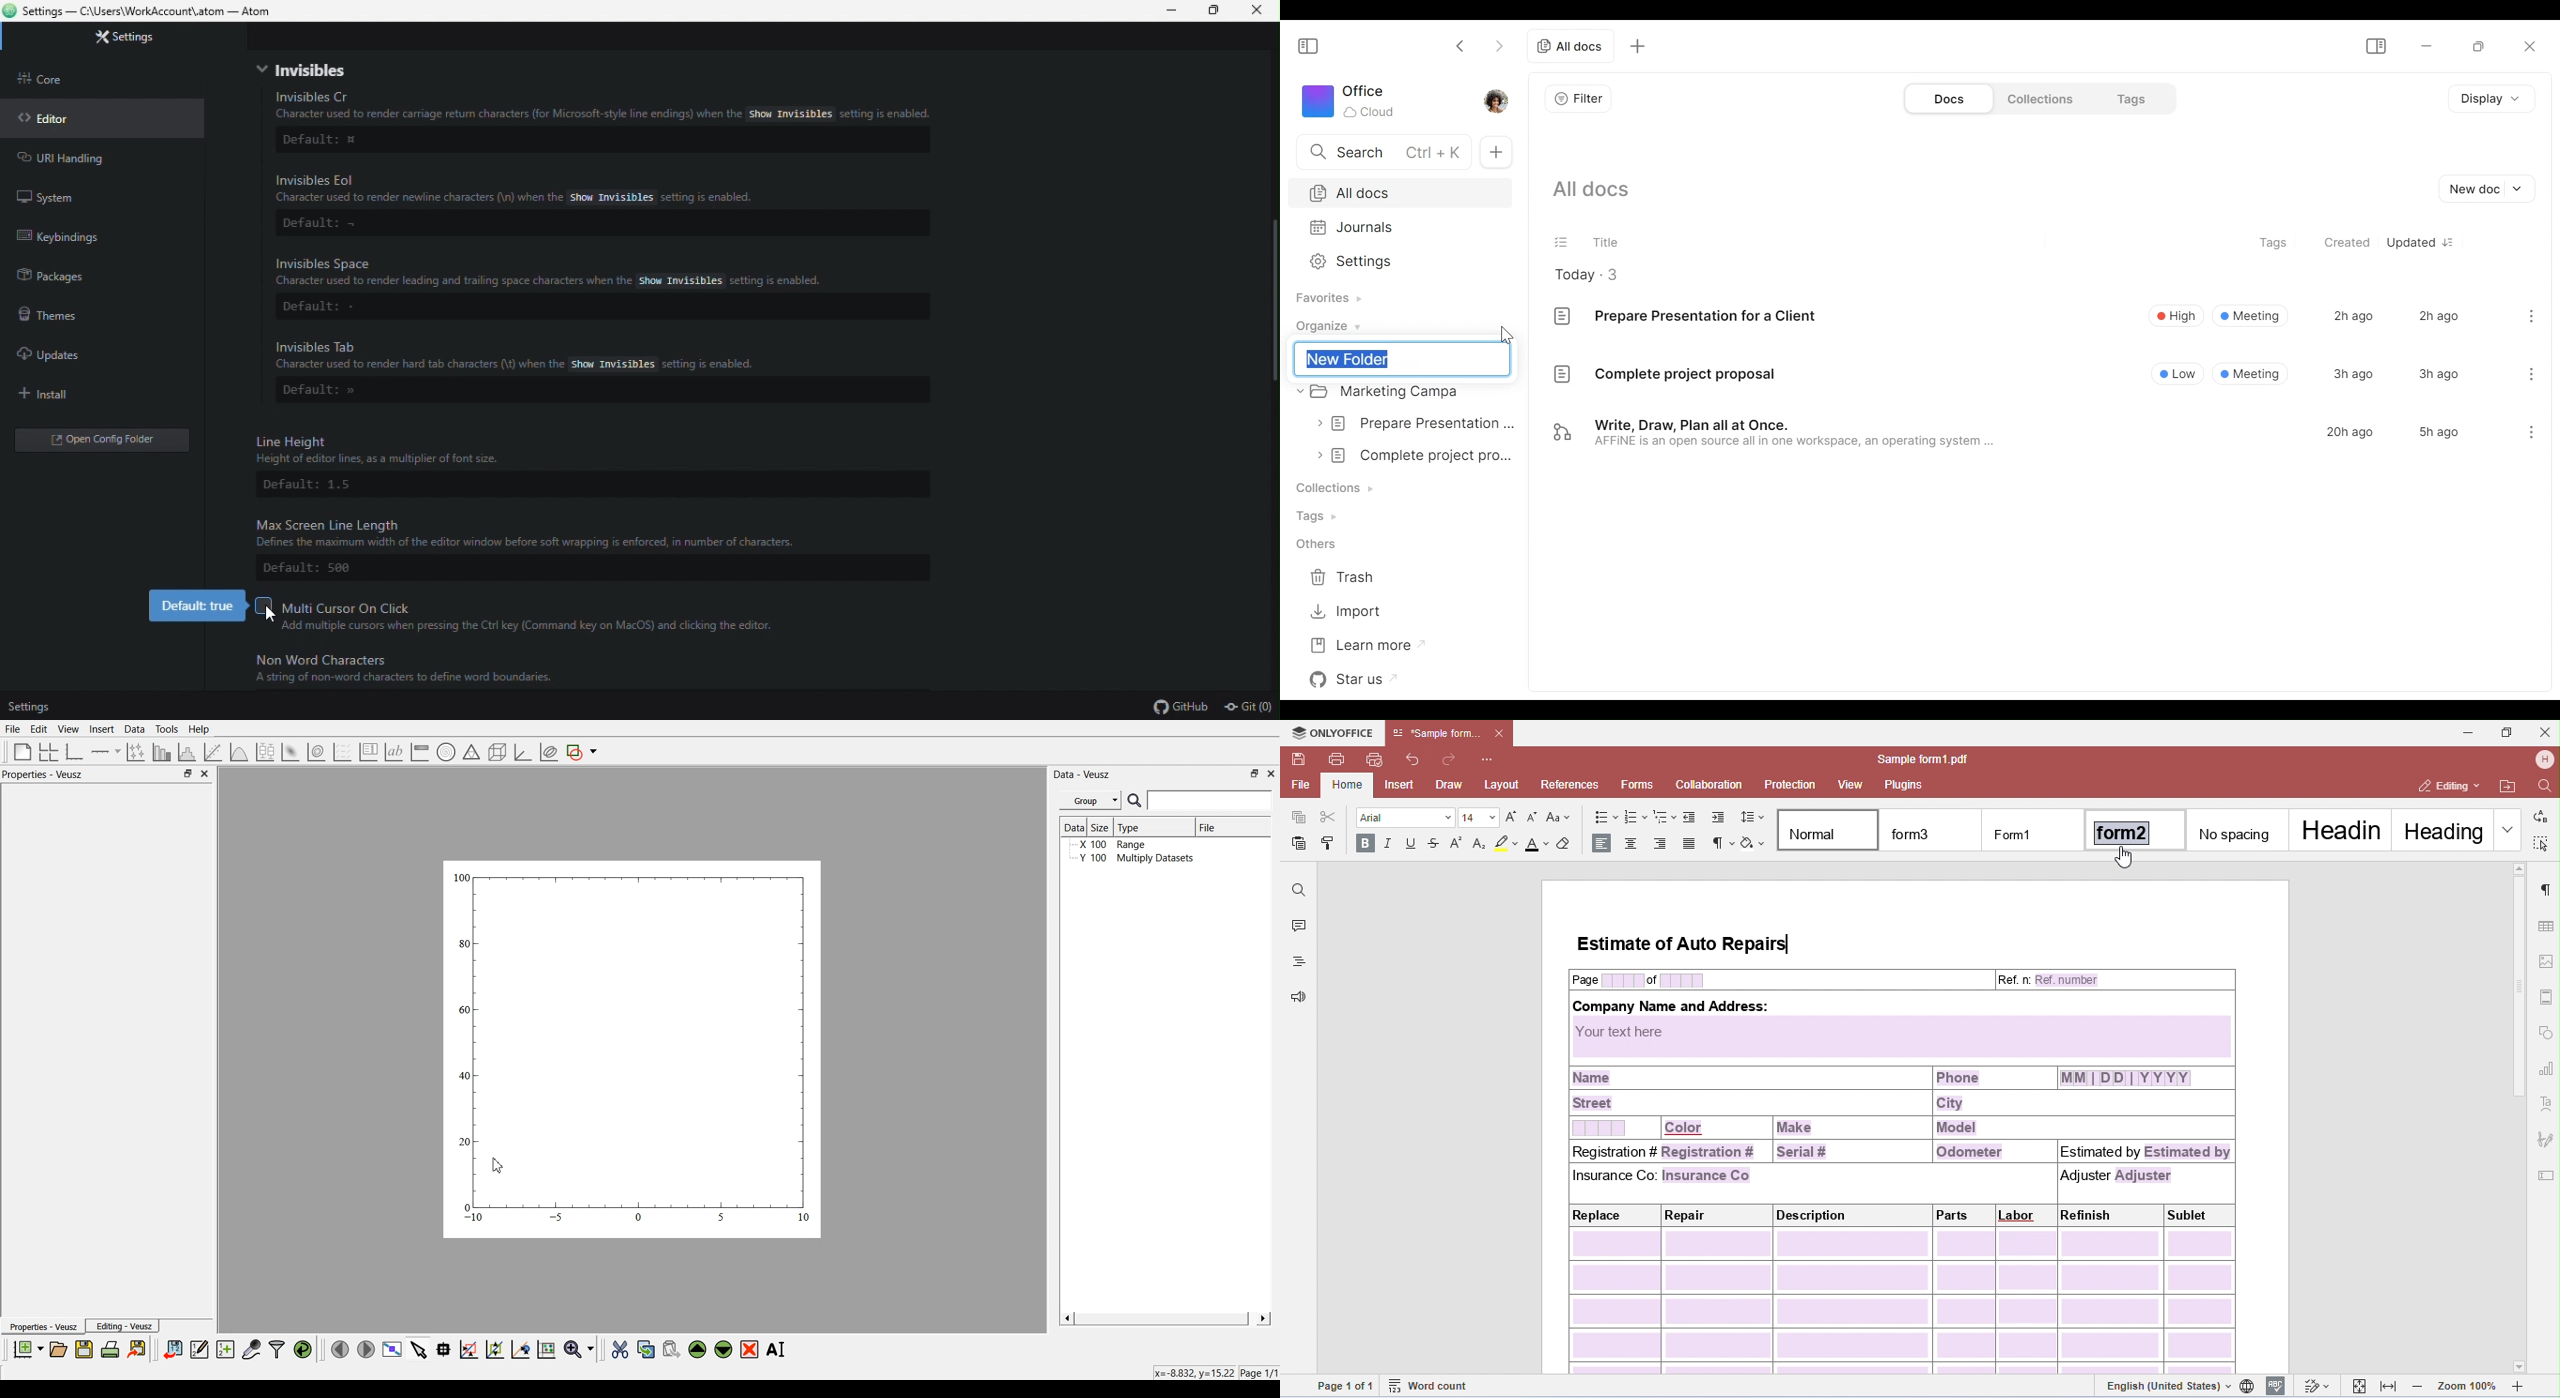 This screenshot has width=2576, height=1400. I want to click on New Folder, so click(1402, 359).